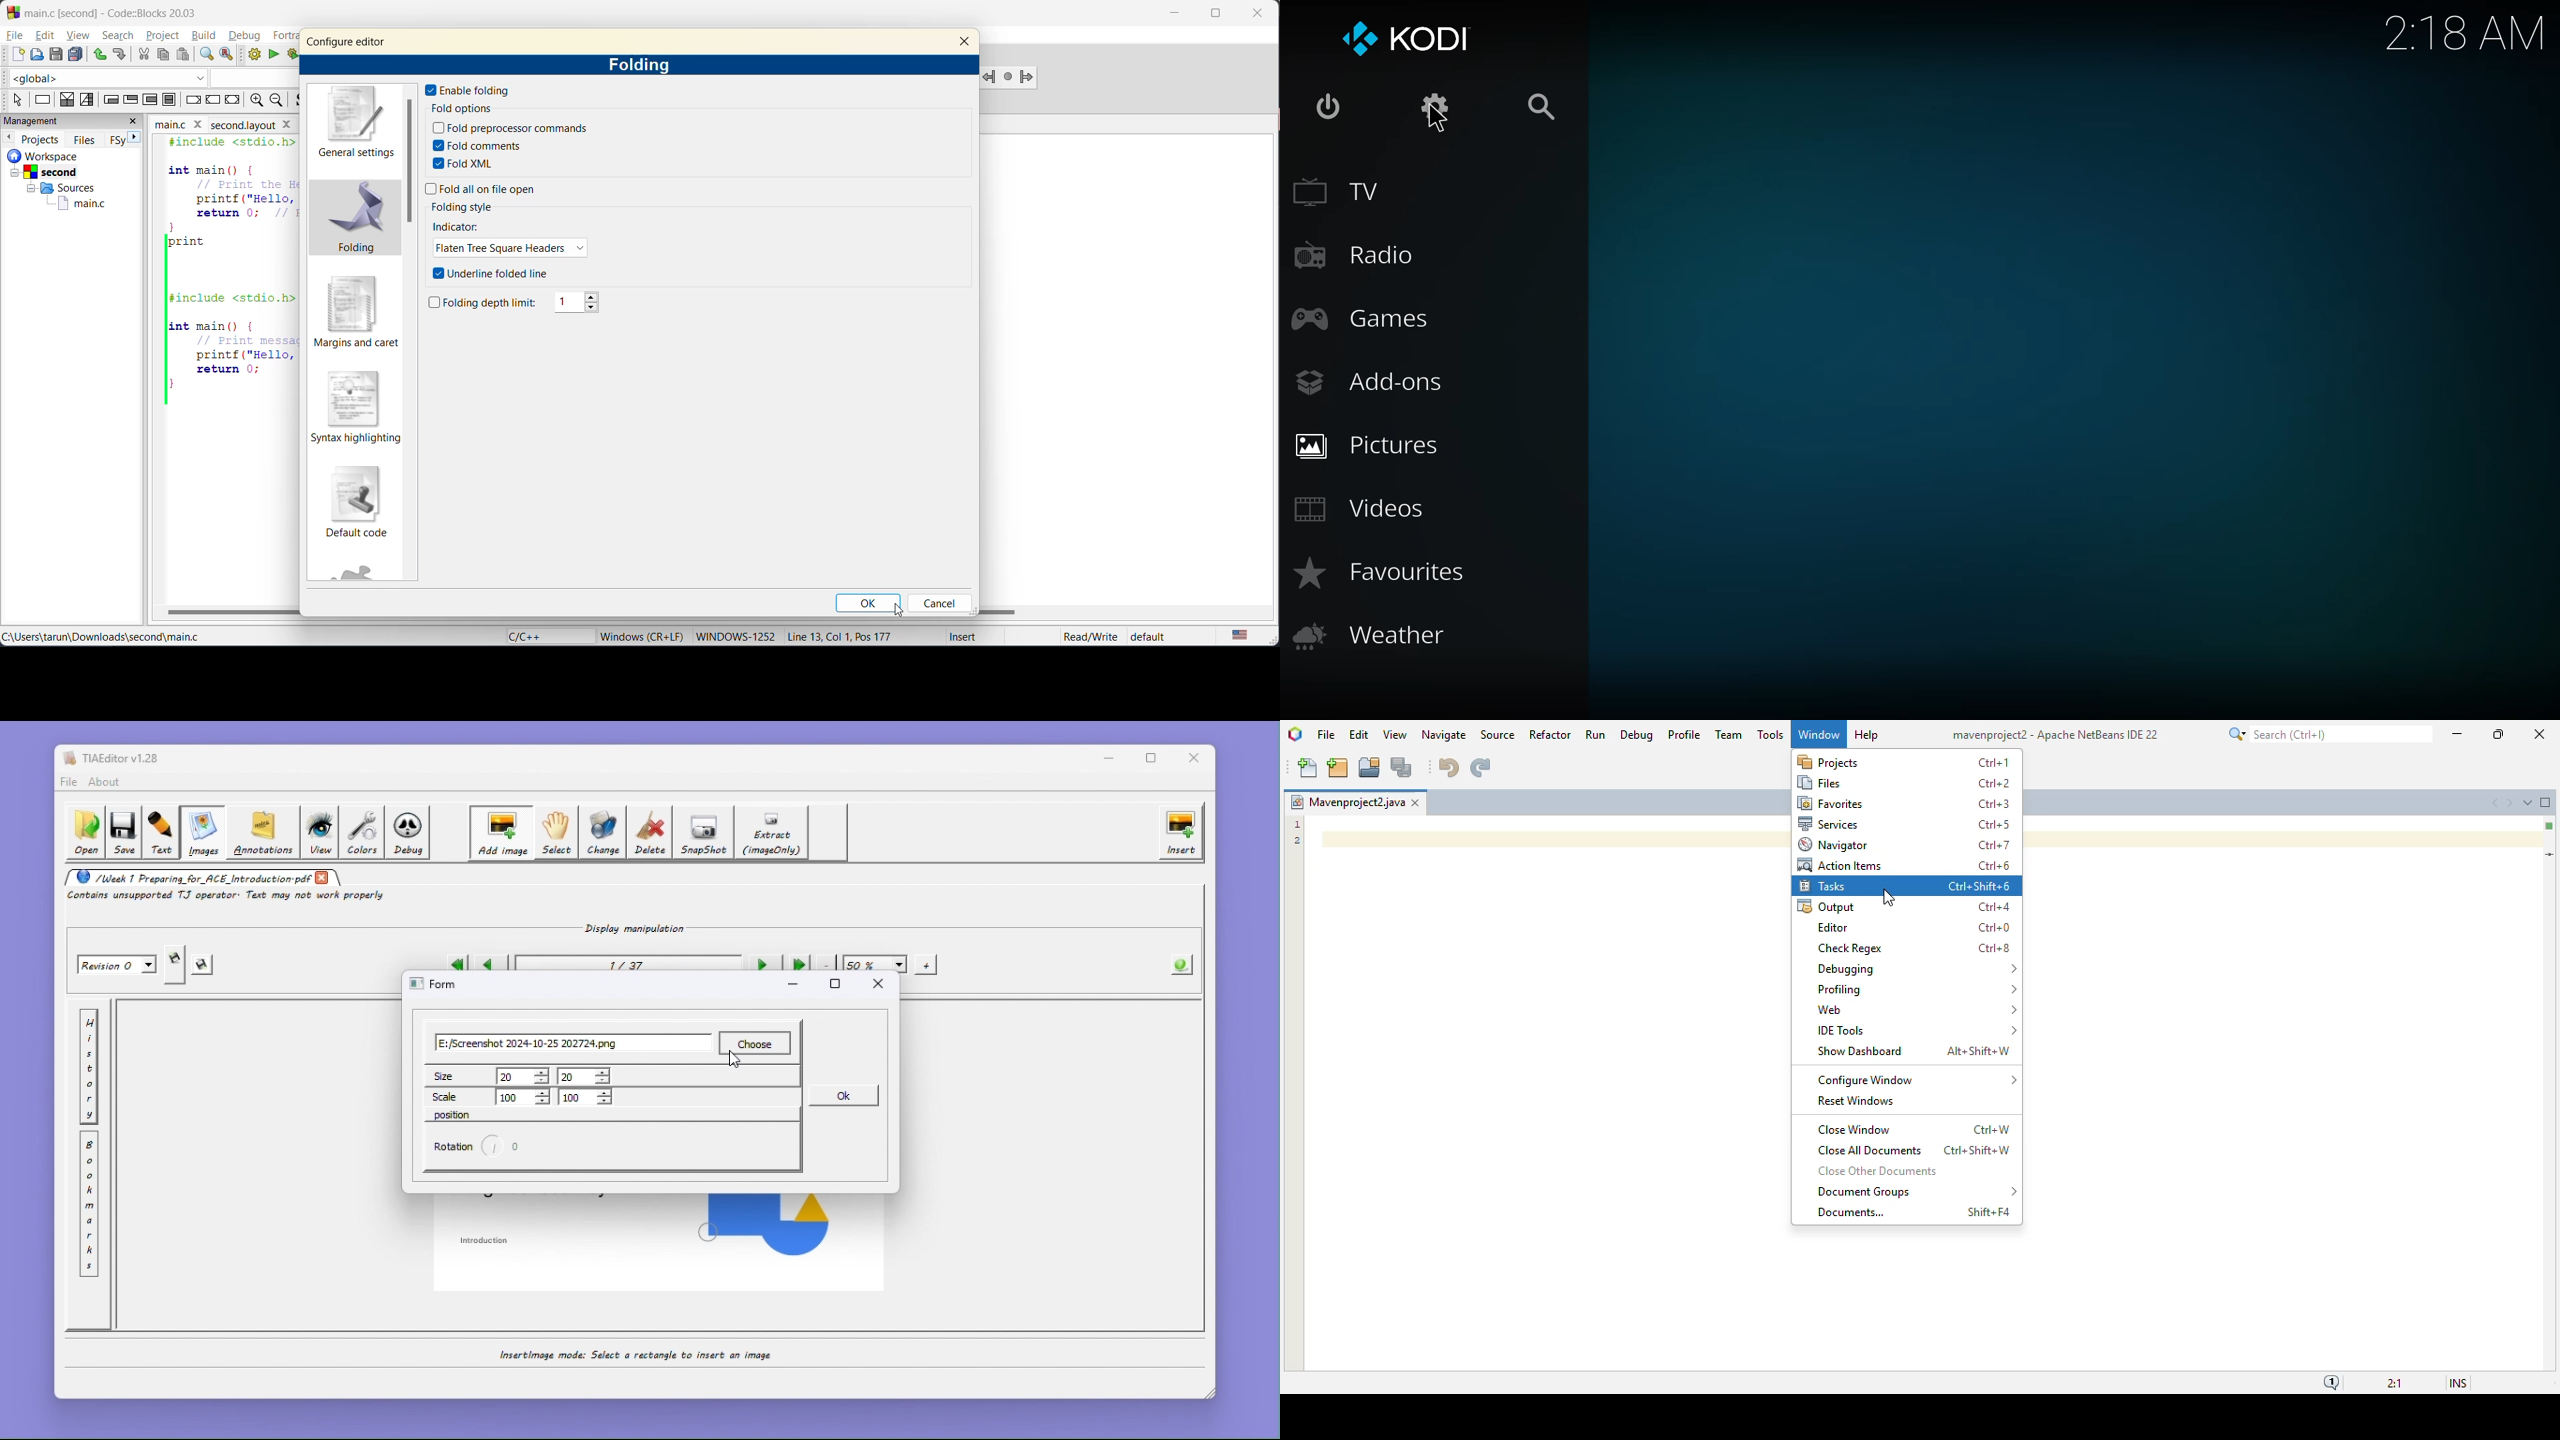 This screenshot has height=1456, width=2576. I want to click on 1, so click(580, 304).